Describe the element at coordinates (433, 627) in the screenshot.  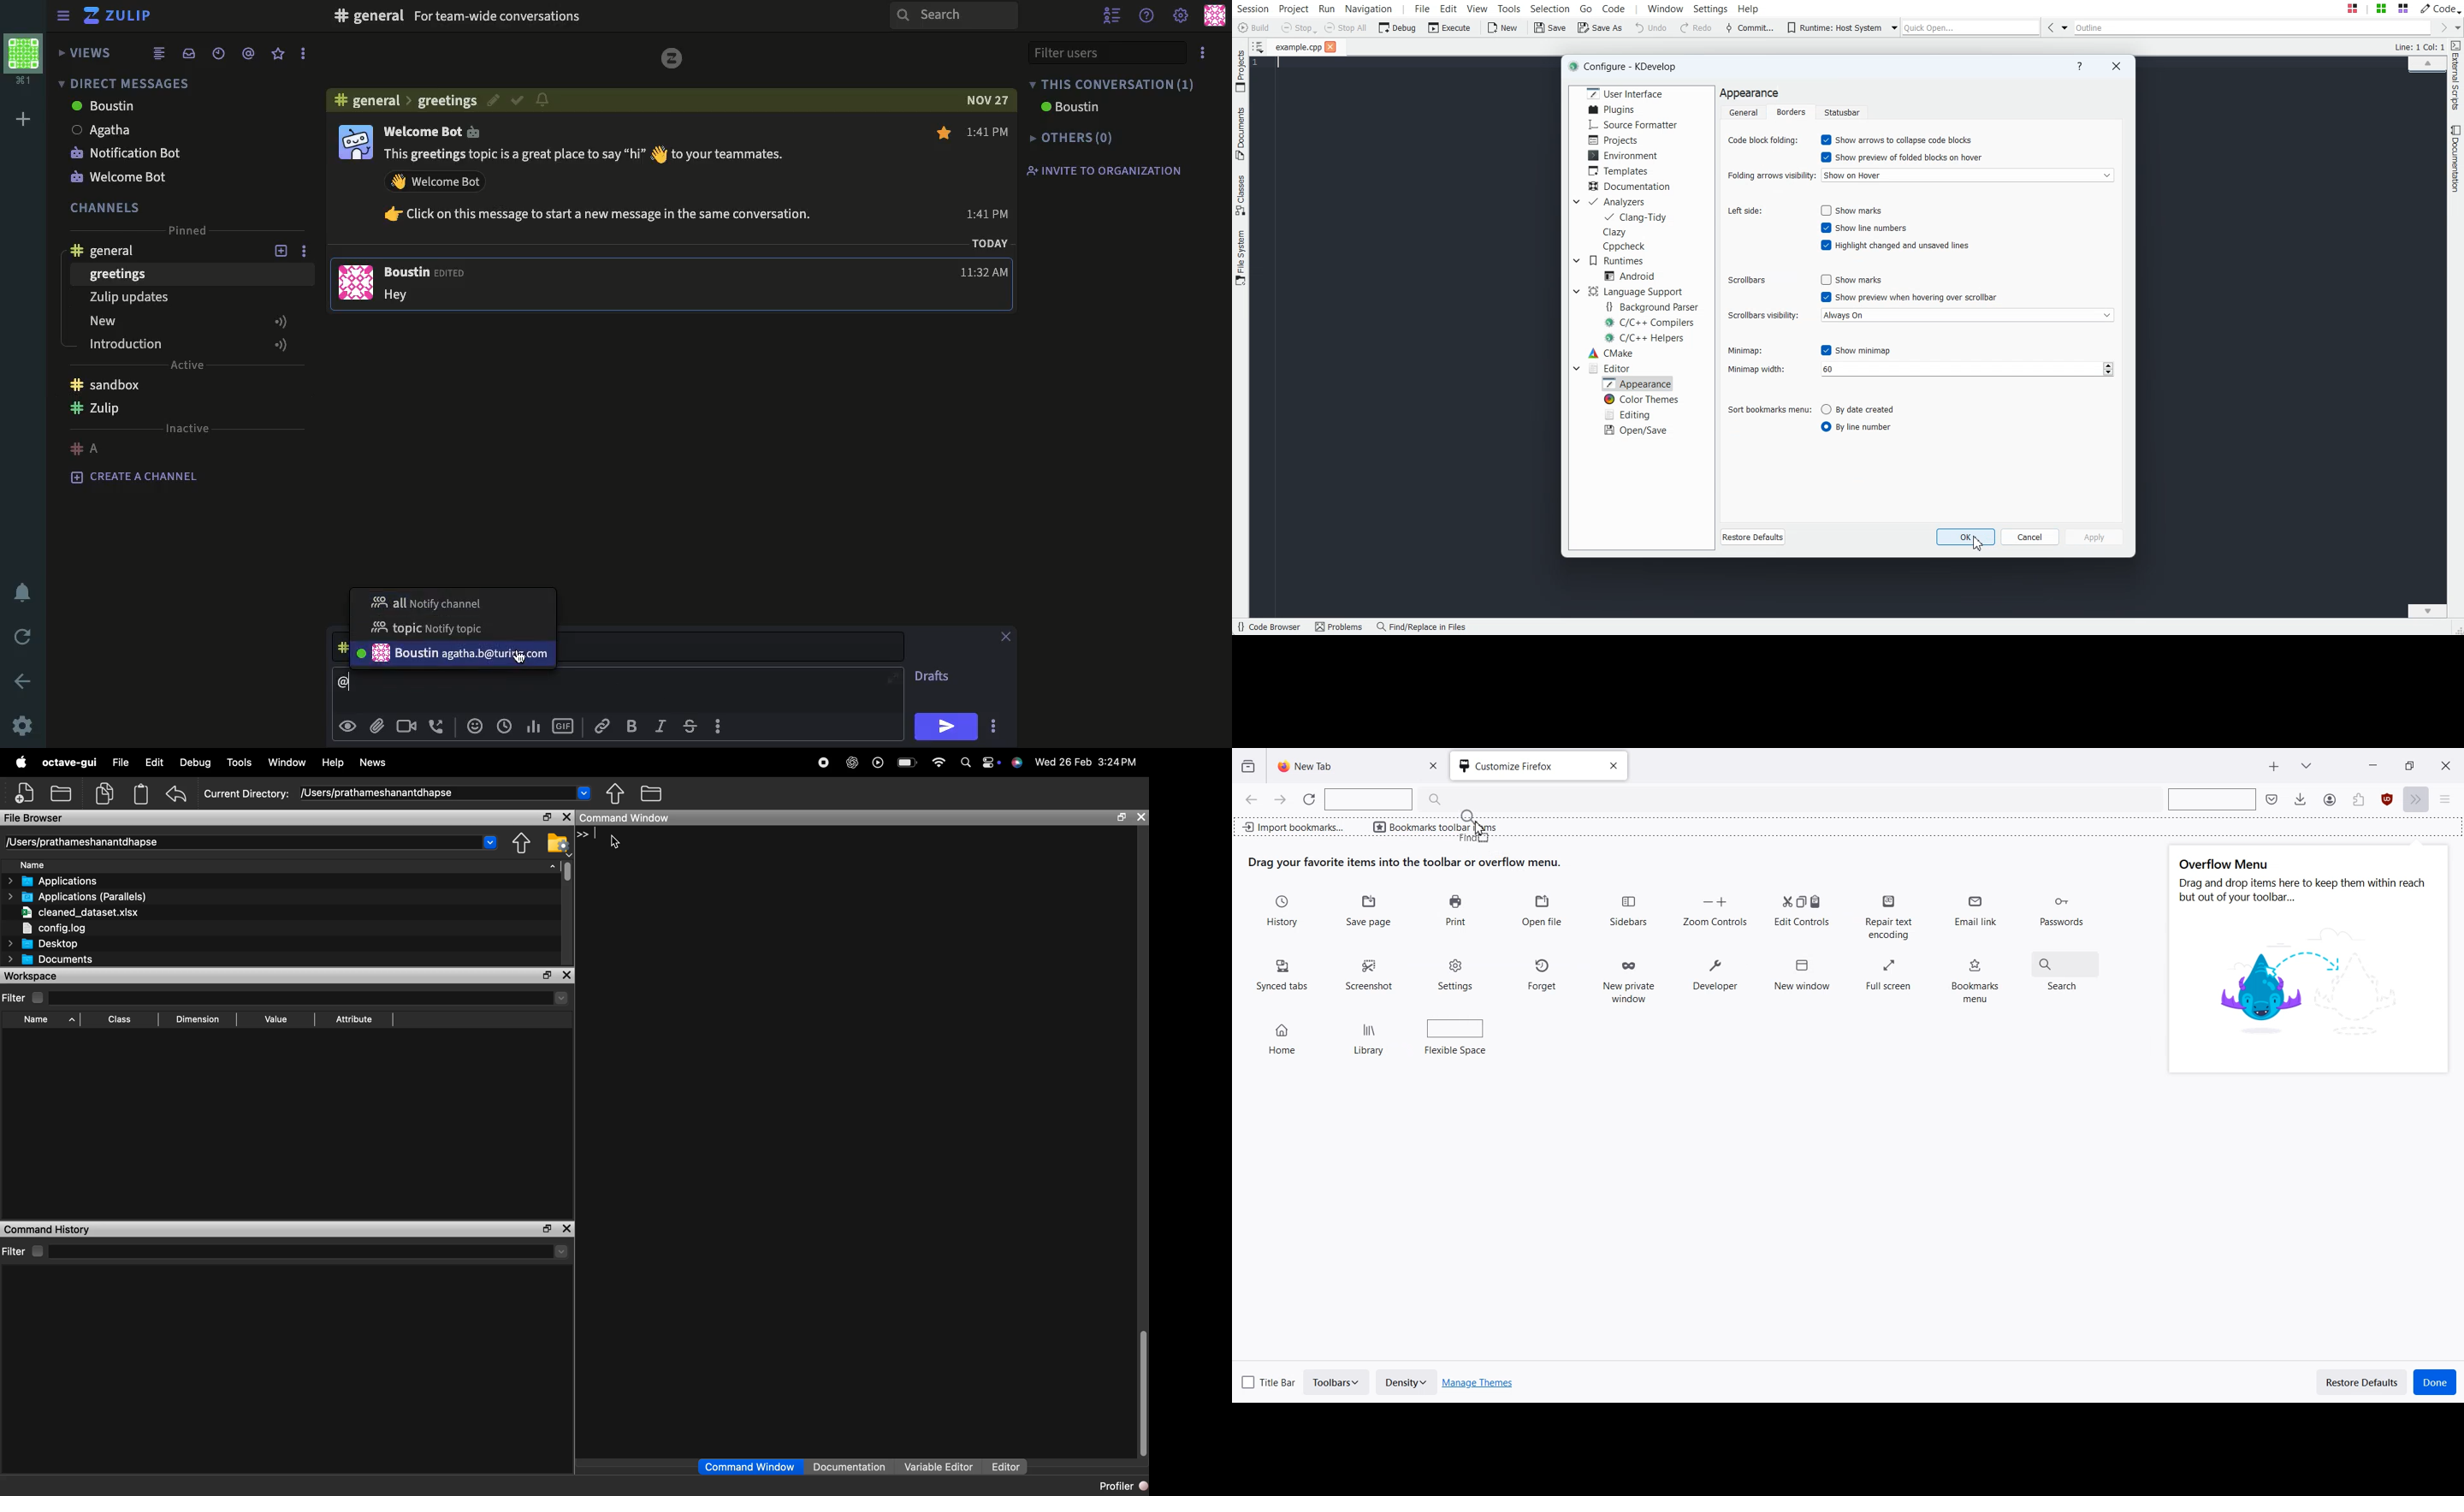
I see `topic notify topic` at that location.